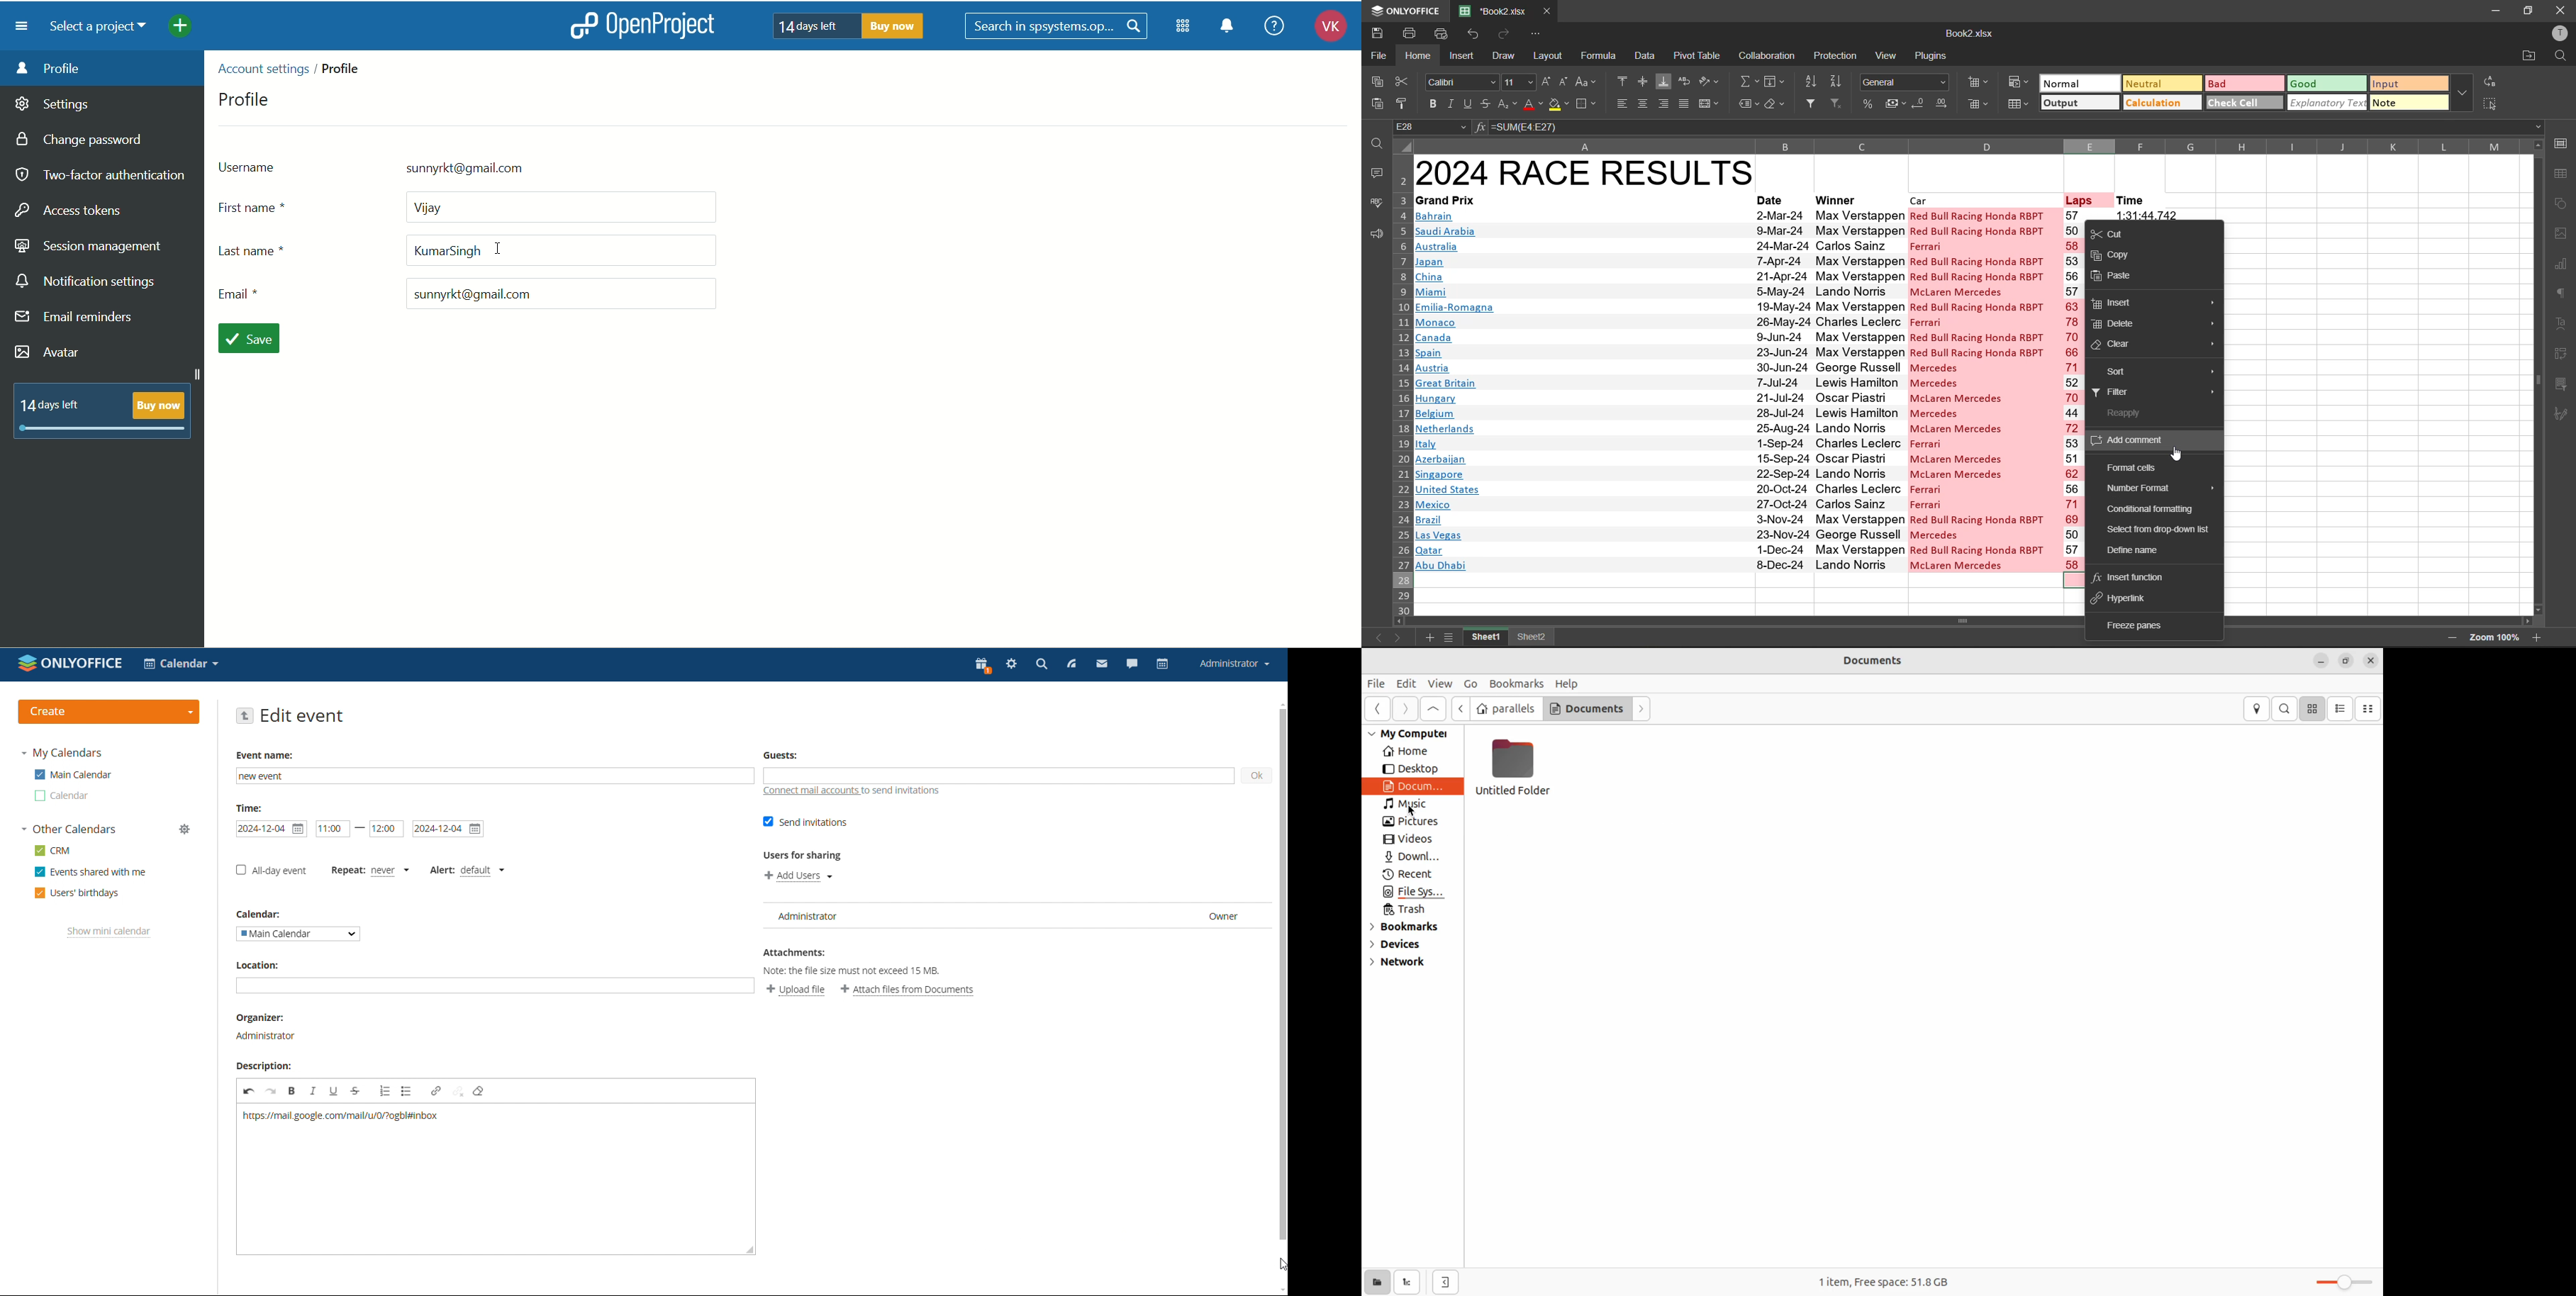 The width and height of the screenshot is (2576, 1316). I want to click on number format, so click(2158, 489).